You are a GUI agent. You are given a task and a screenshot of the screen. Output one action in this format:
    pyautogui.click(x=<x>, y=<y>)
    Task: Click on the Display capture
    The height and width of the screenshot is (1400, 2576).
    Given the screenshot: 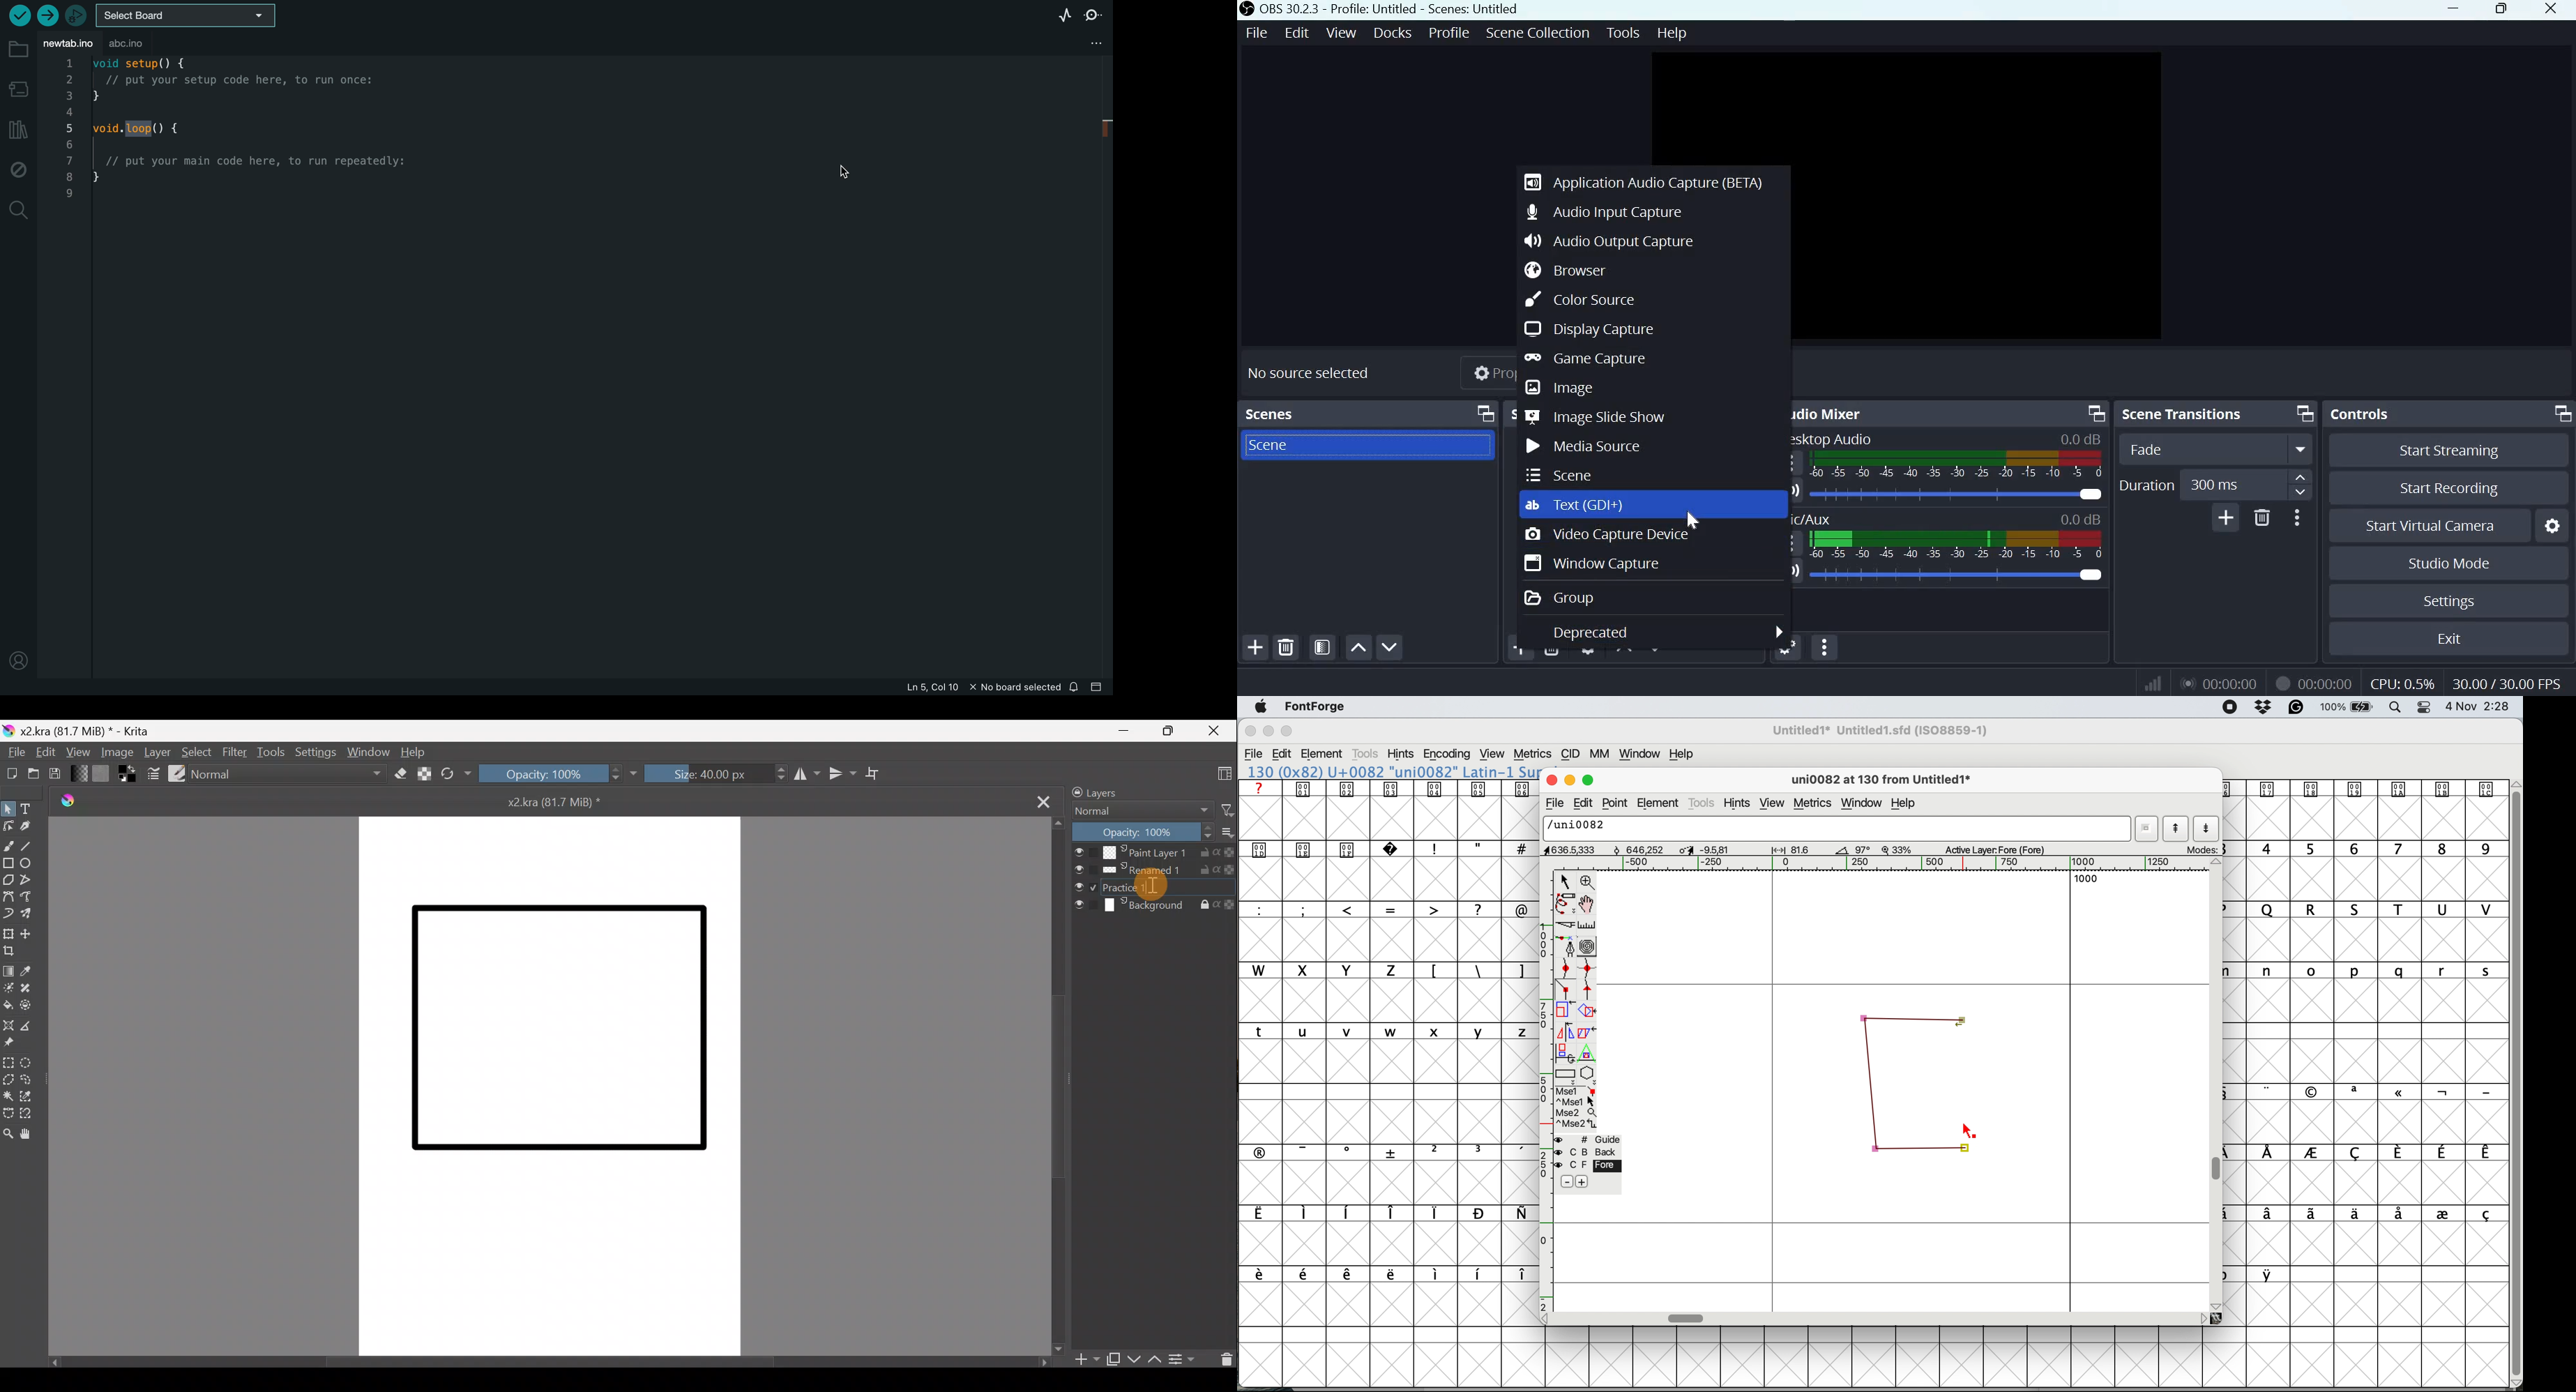 What is the action you would take?
    pyautogui.click(x=1588, y=328)
    